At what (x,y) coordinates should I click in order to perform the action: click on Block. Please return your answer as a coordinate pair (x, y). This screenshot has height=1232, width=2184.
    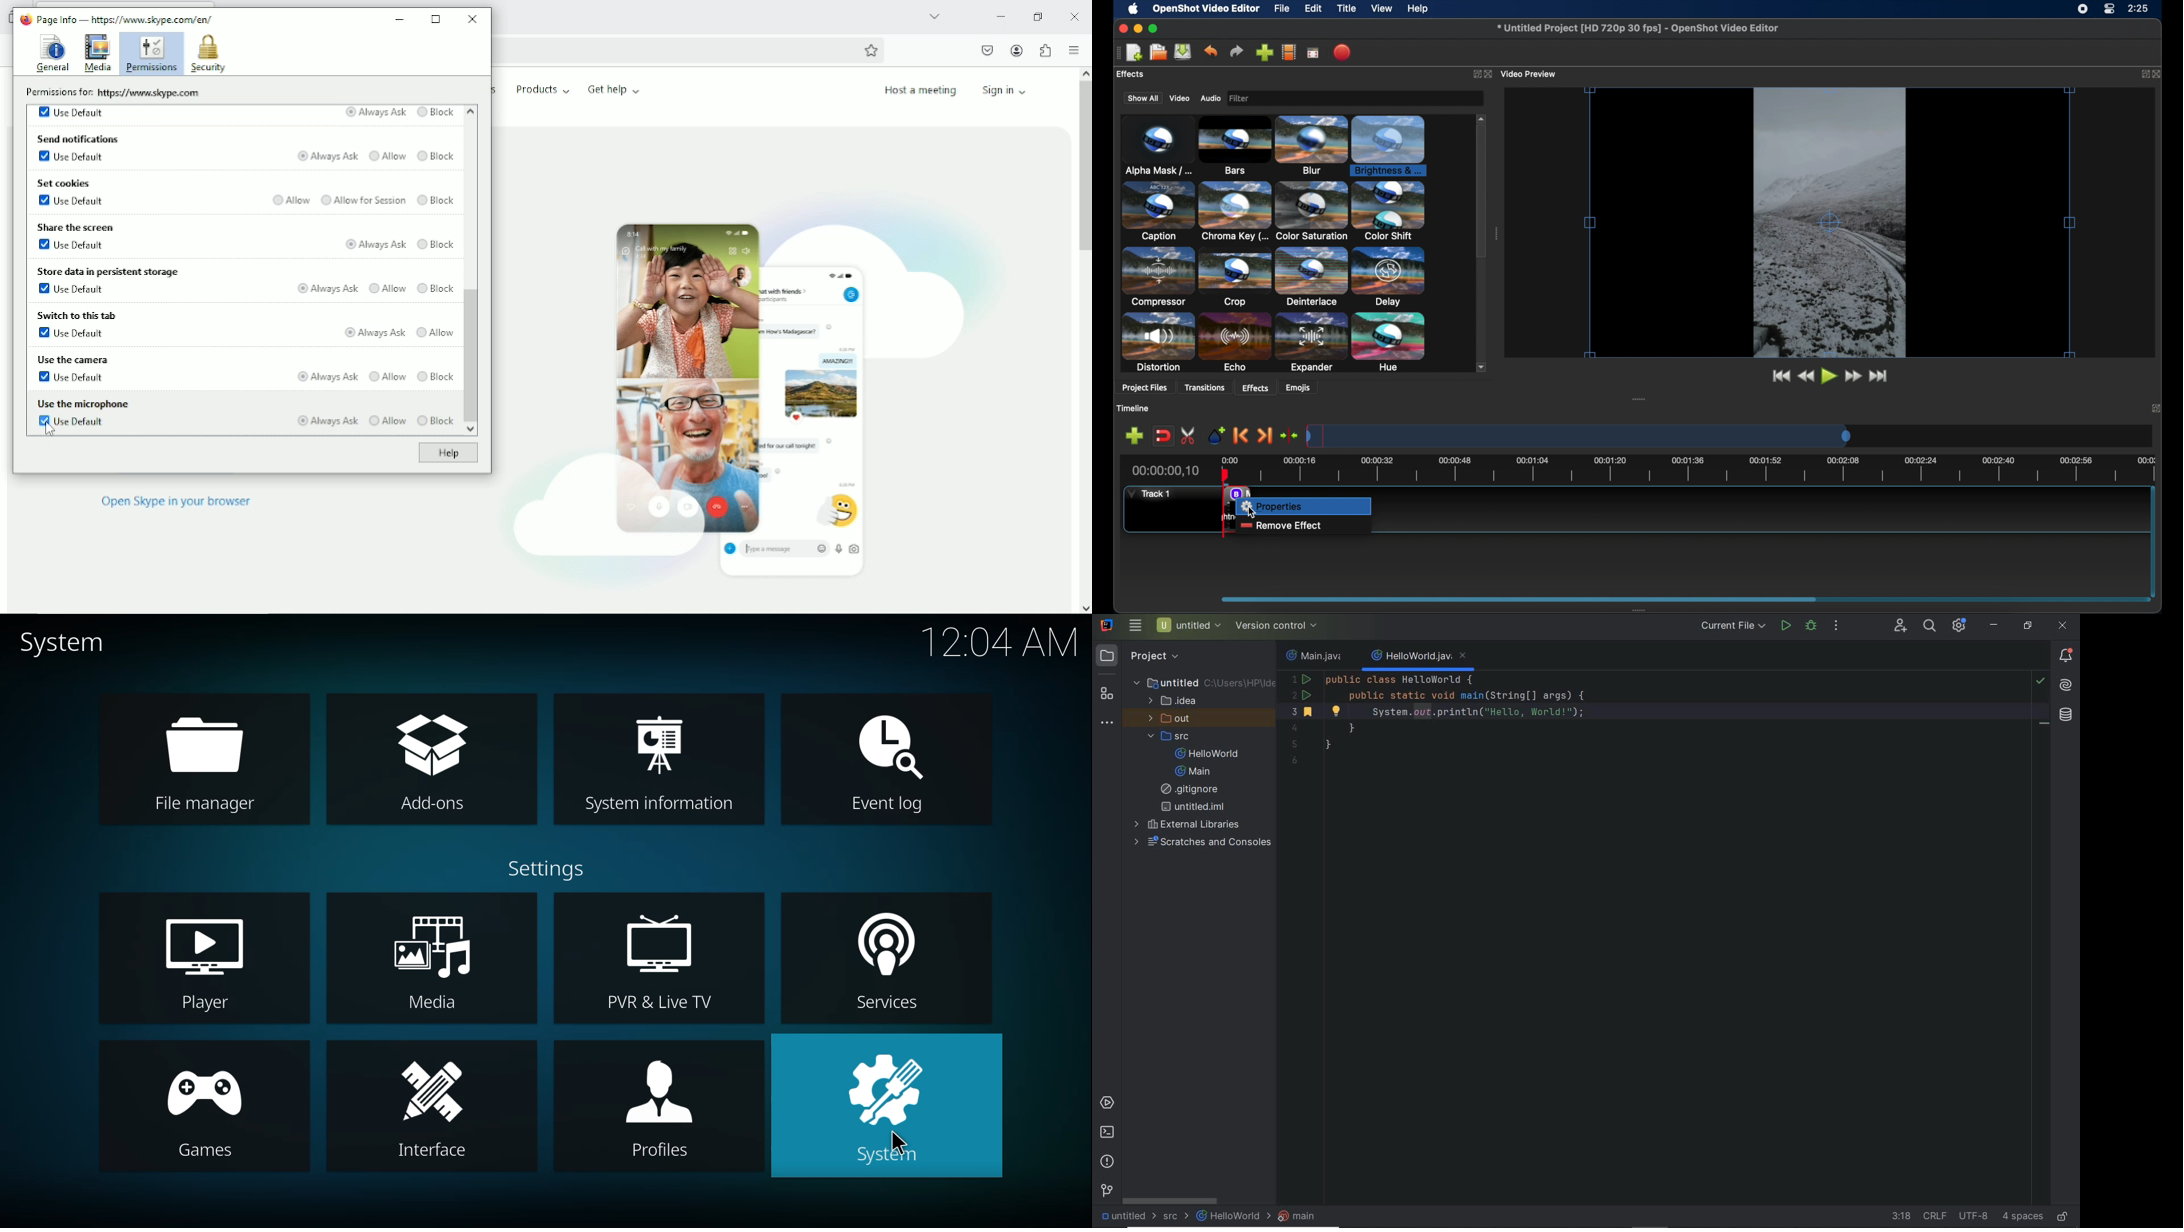
    Looking at the image, I should click on (437, 156).